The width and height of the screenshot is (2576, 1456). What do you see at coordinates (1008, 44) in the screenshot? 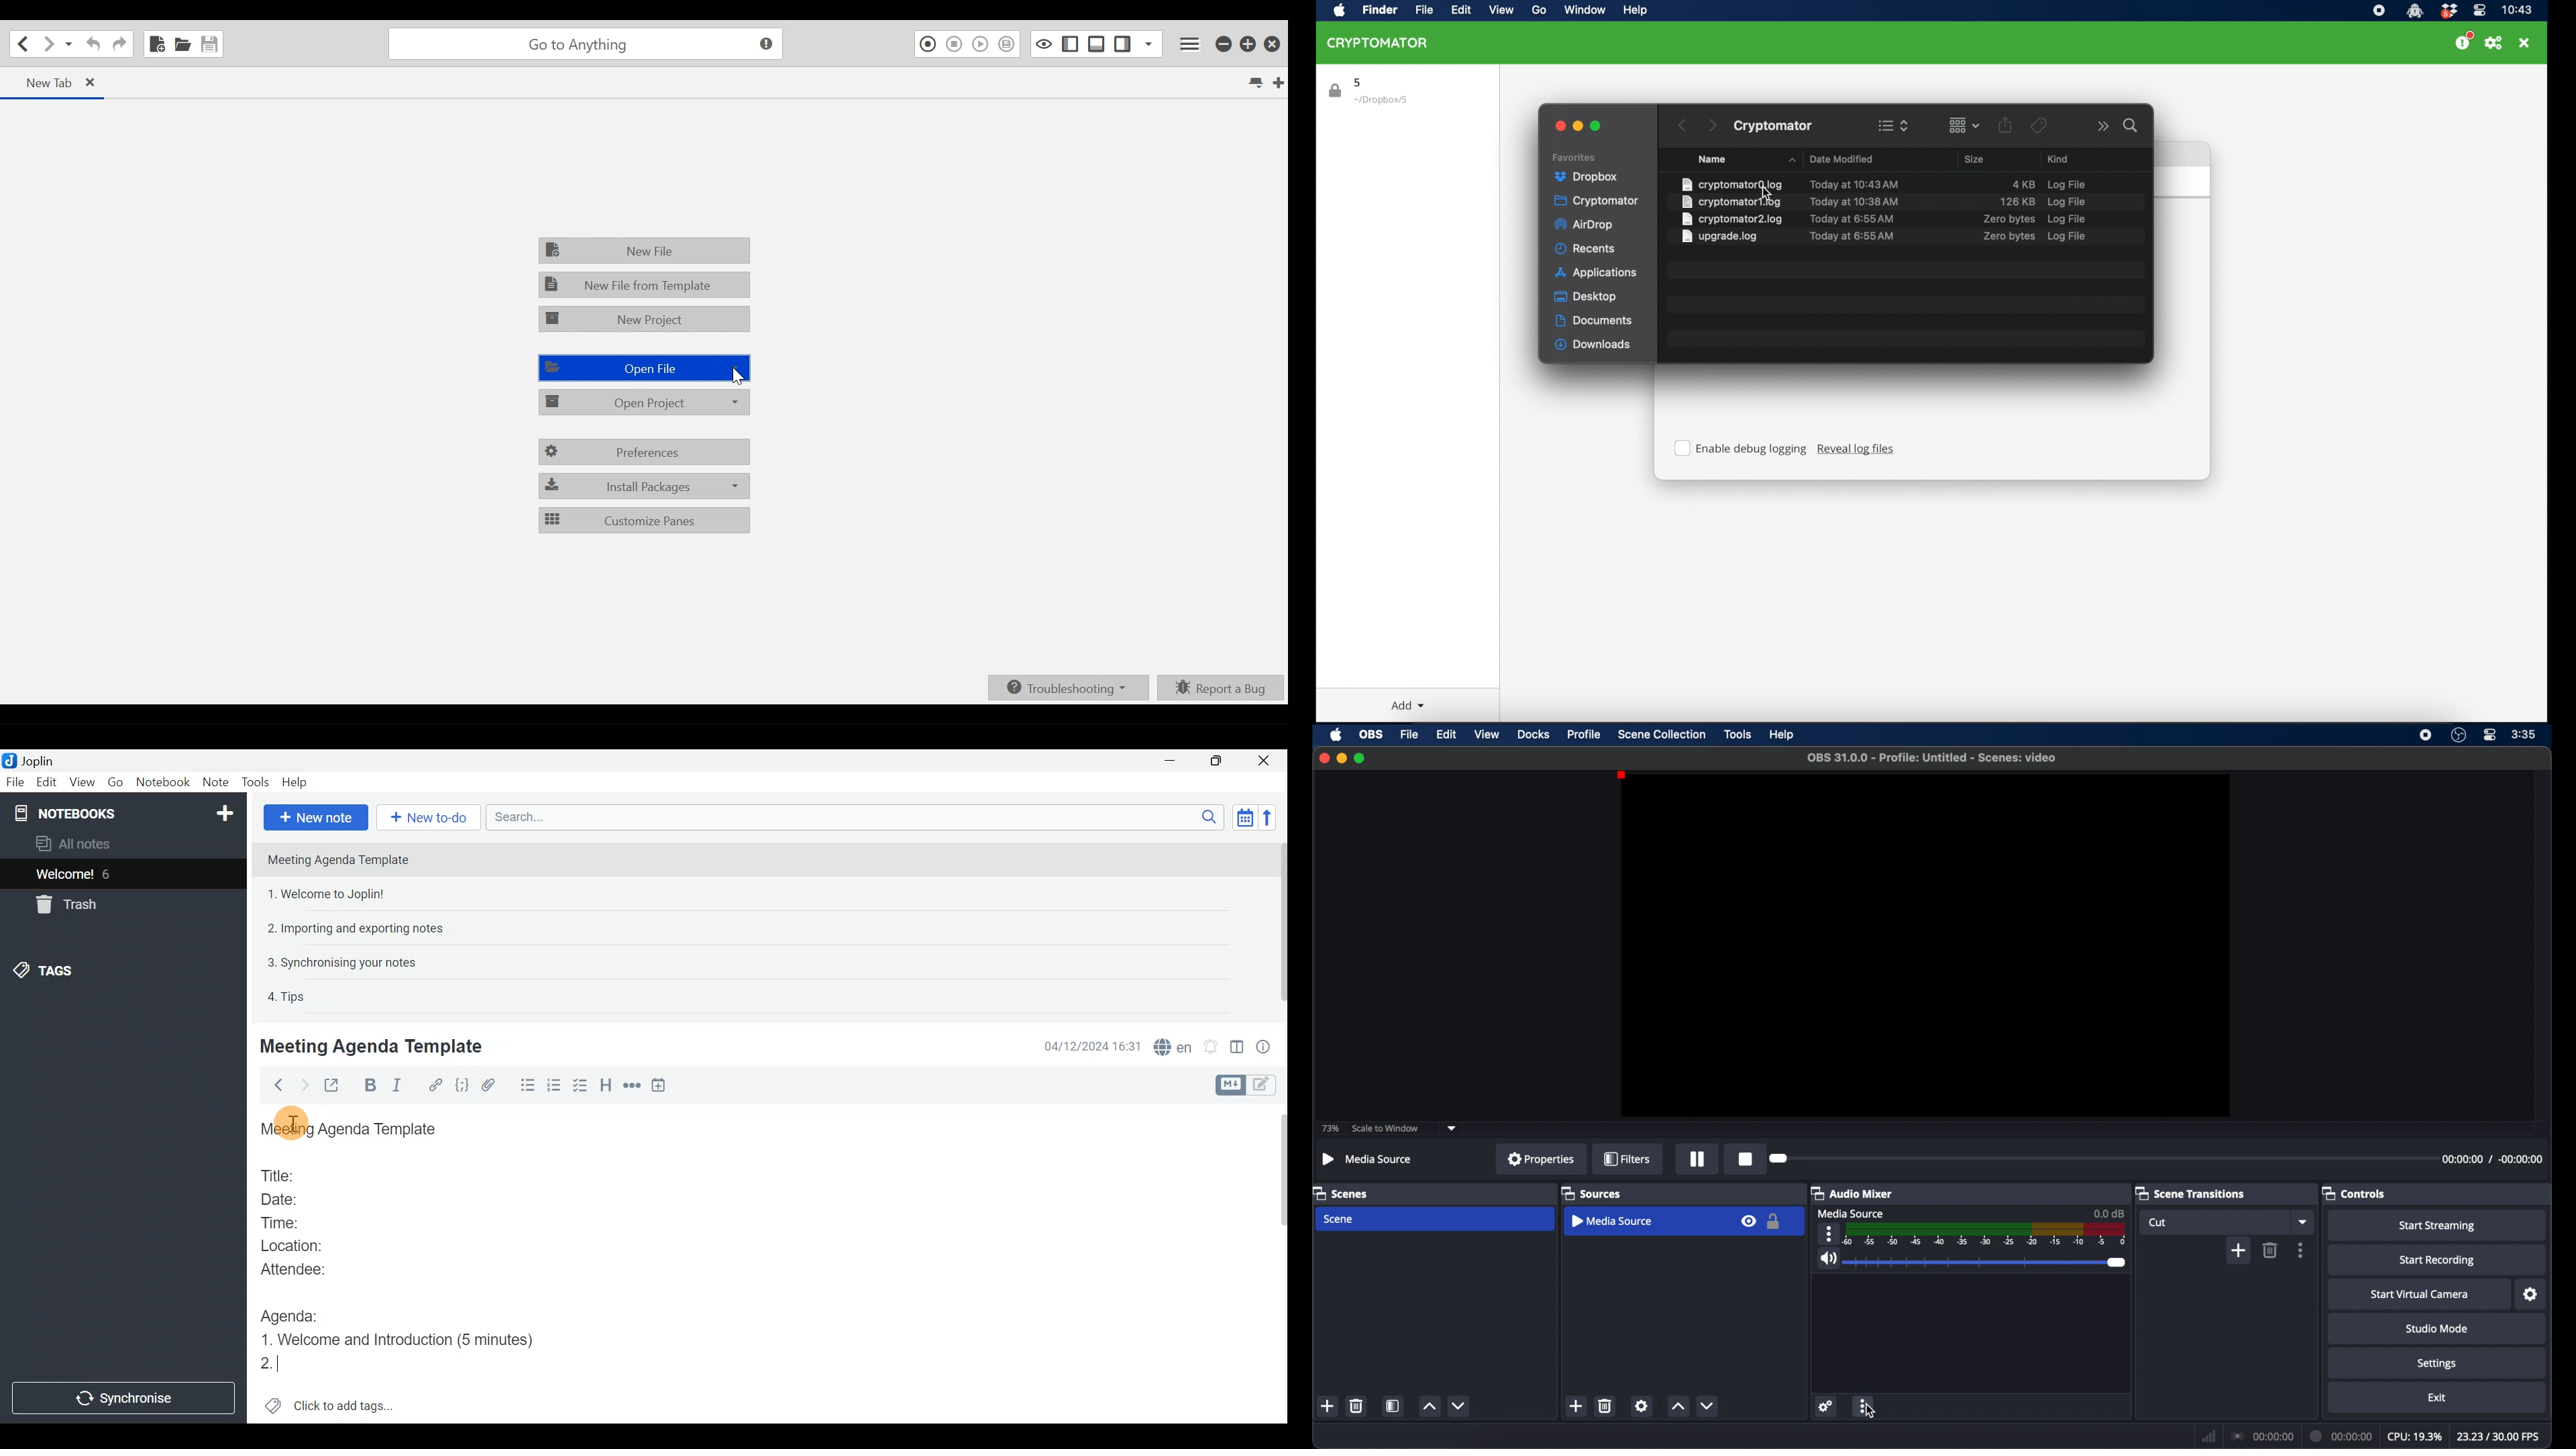
I see `Save Macro to Toolbox as Superscript` at bounding box center [1008, 44].